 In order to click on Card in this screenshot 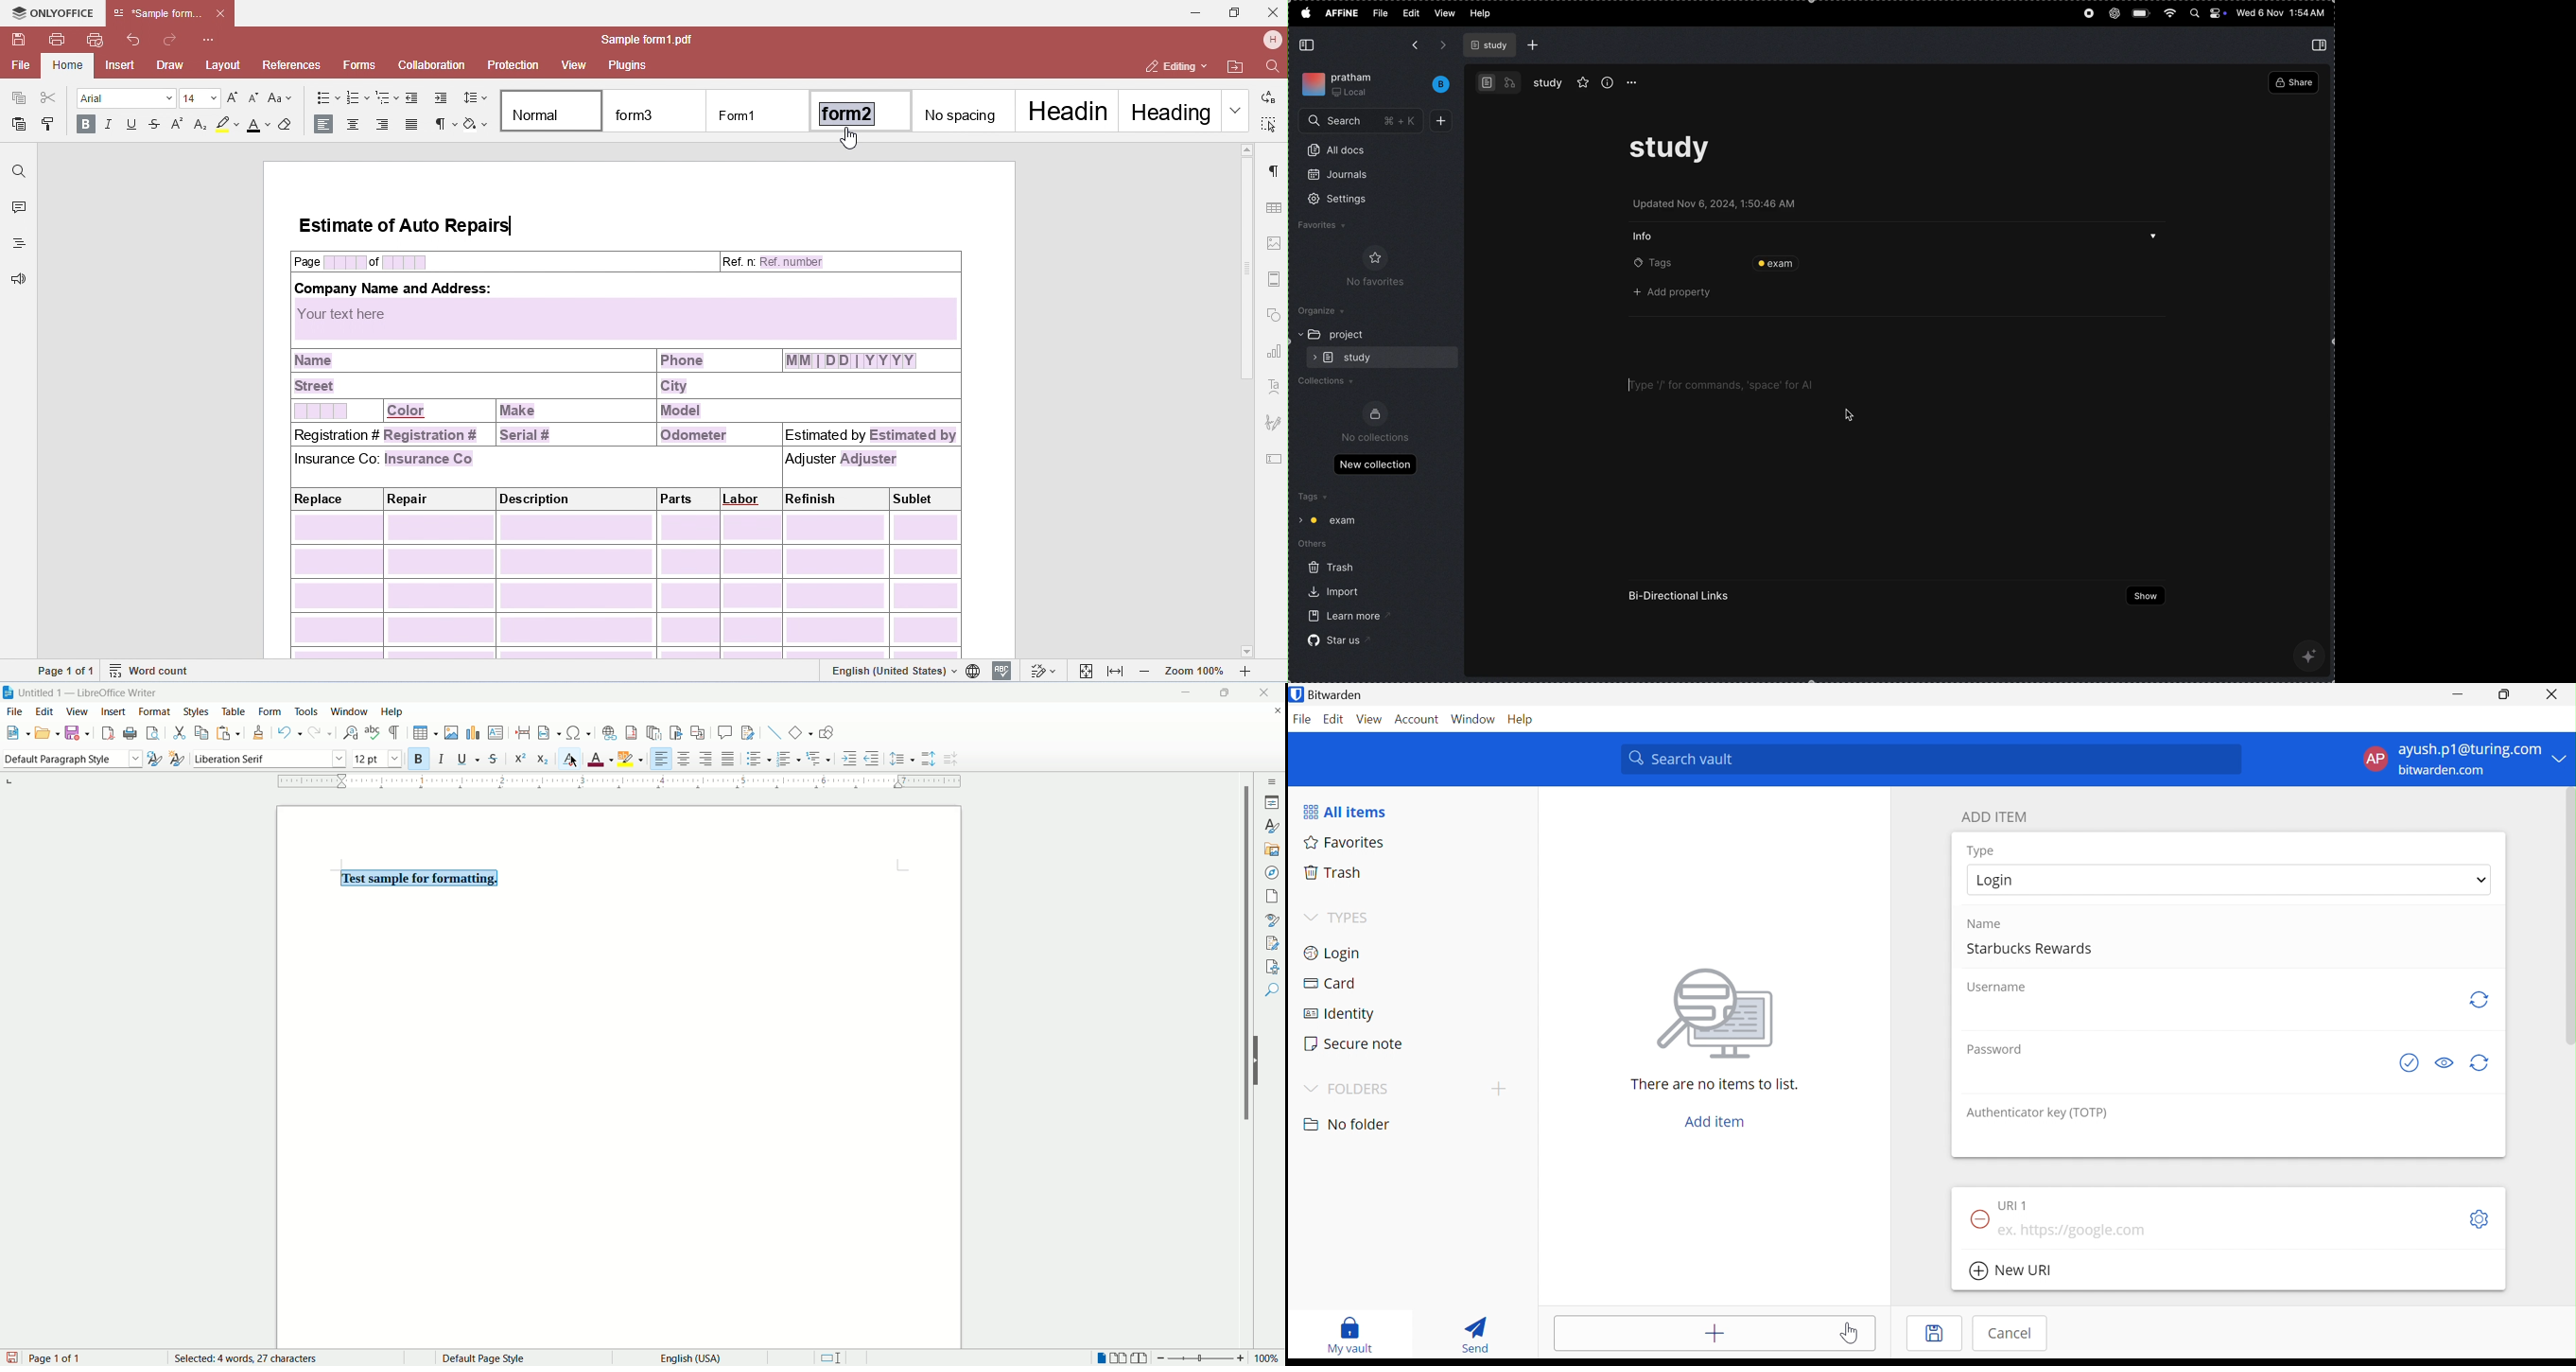, I will do `click(1331, 983)`.